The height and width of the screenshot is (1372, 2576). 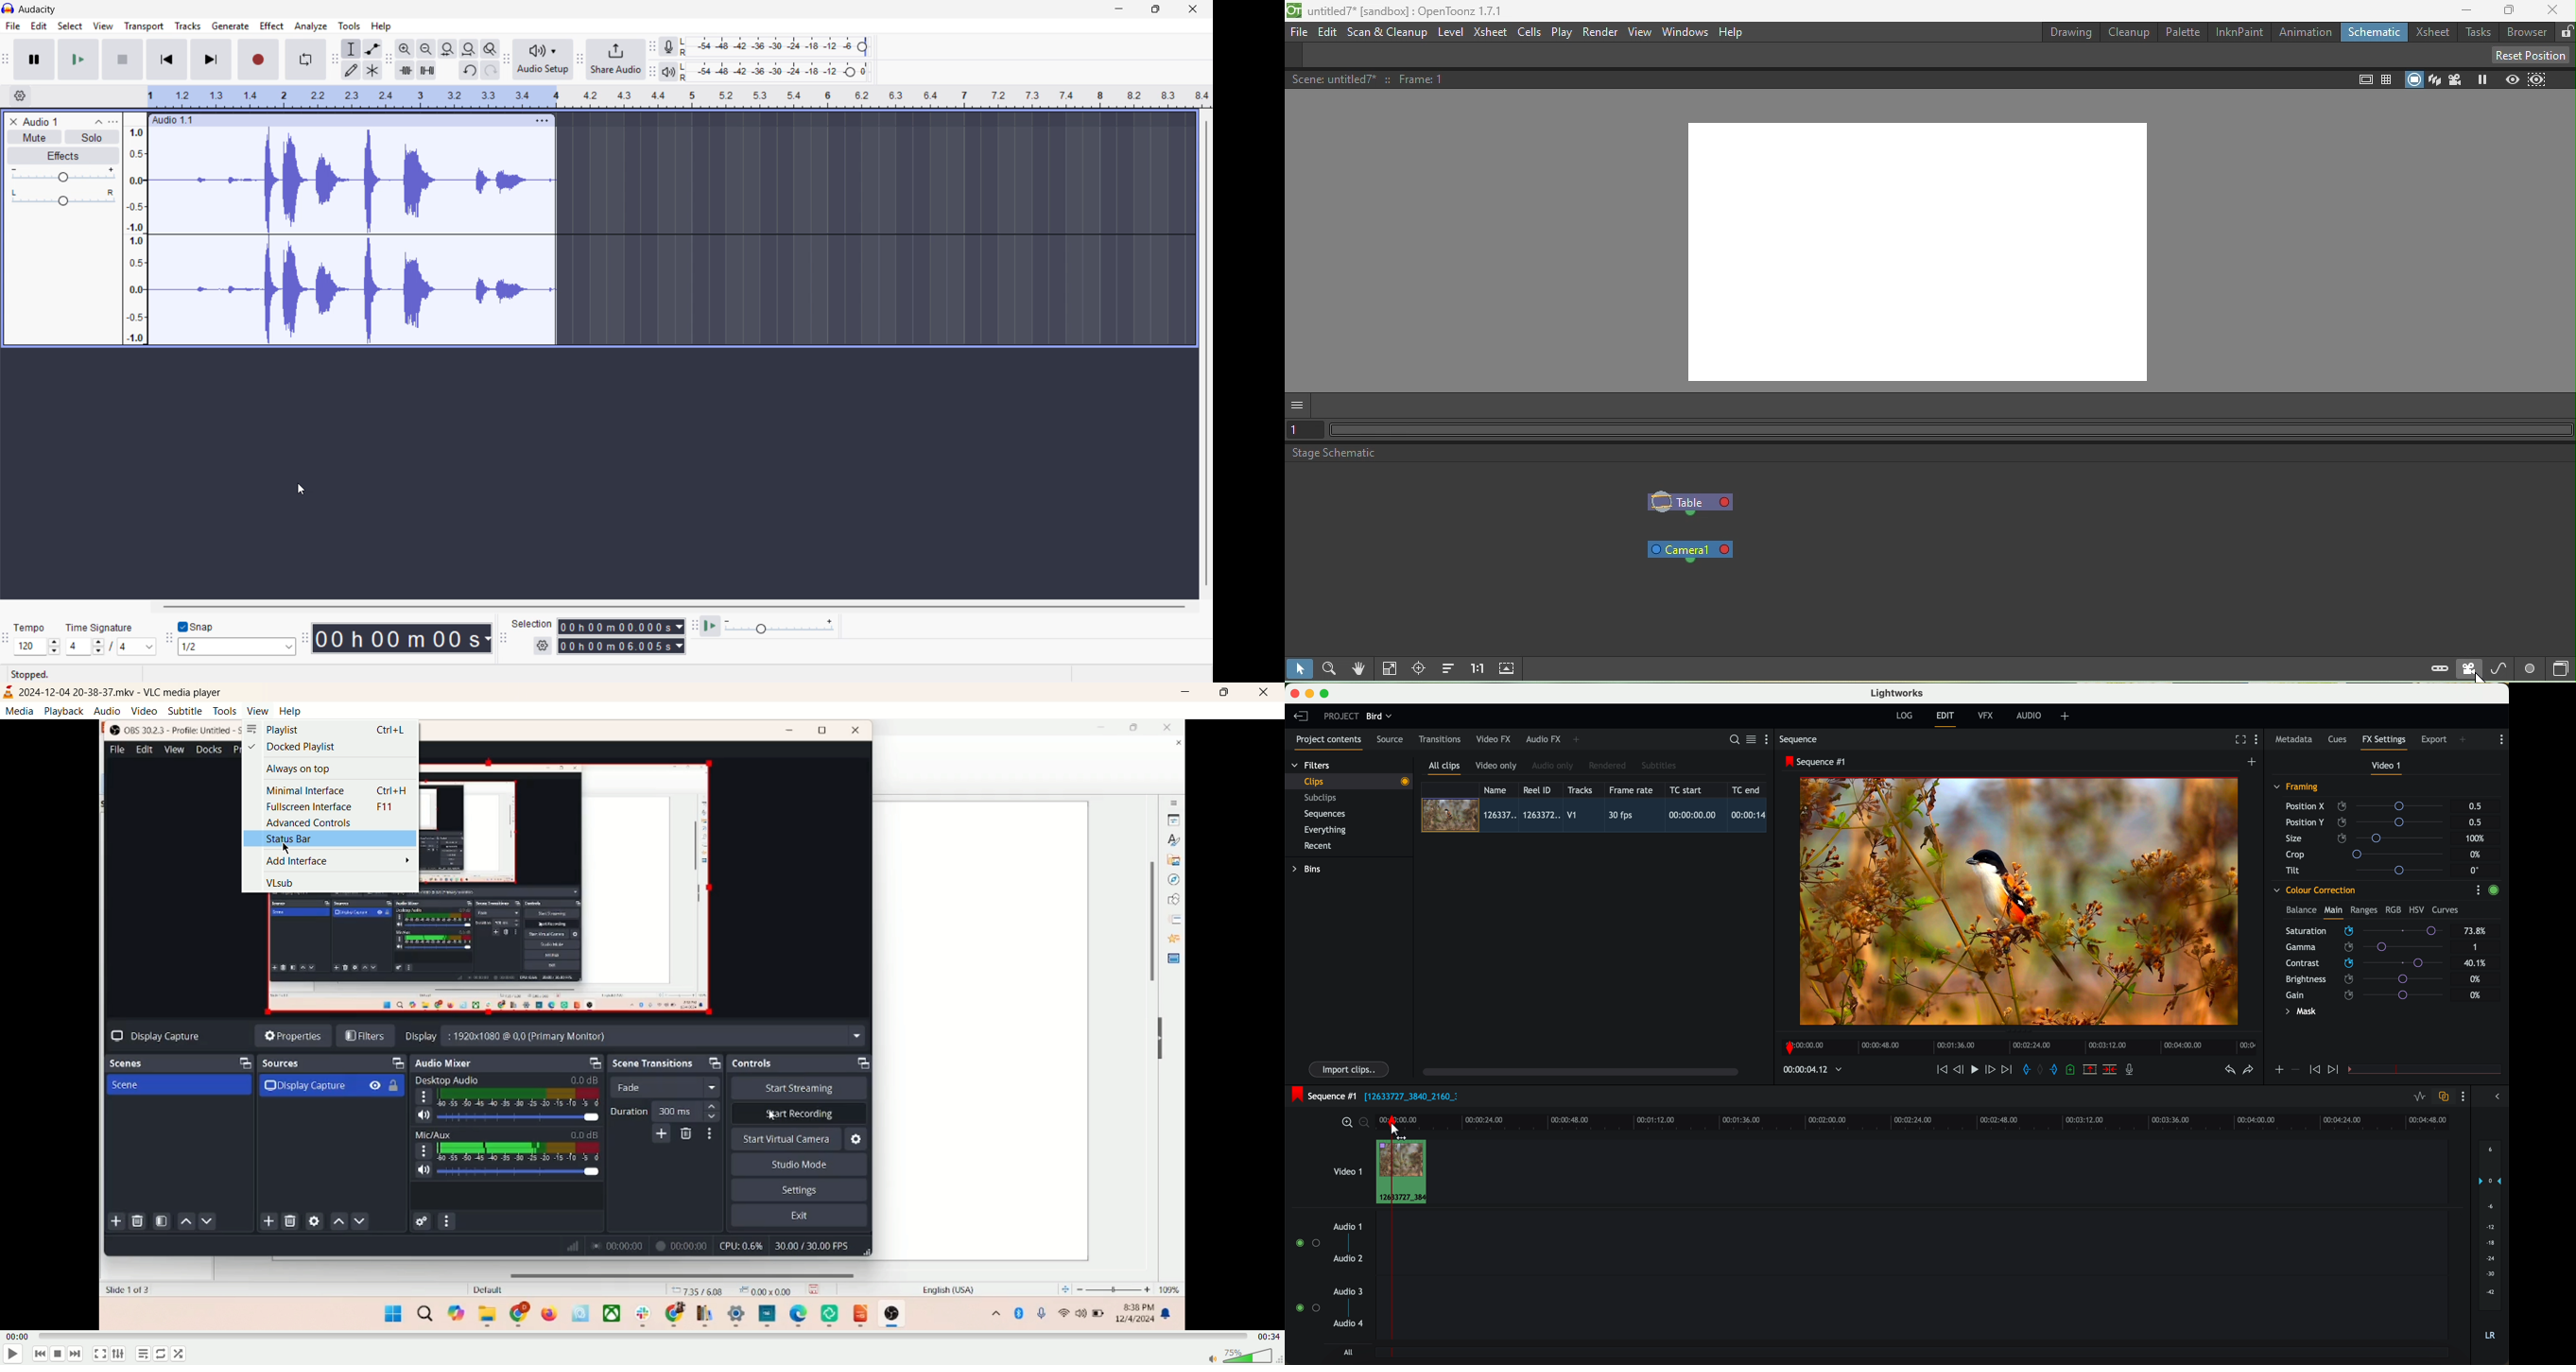 What do you see at coordinates (159, 1355) in the screenshot?
I see `loop` at bounding box center [159, 1355].